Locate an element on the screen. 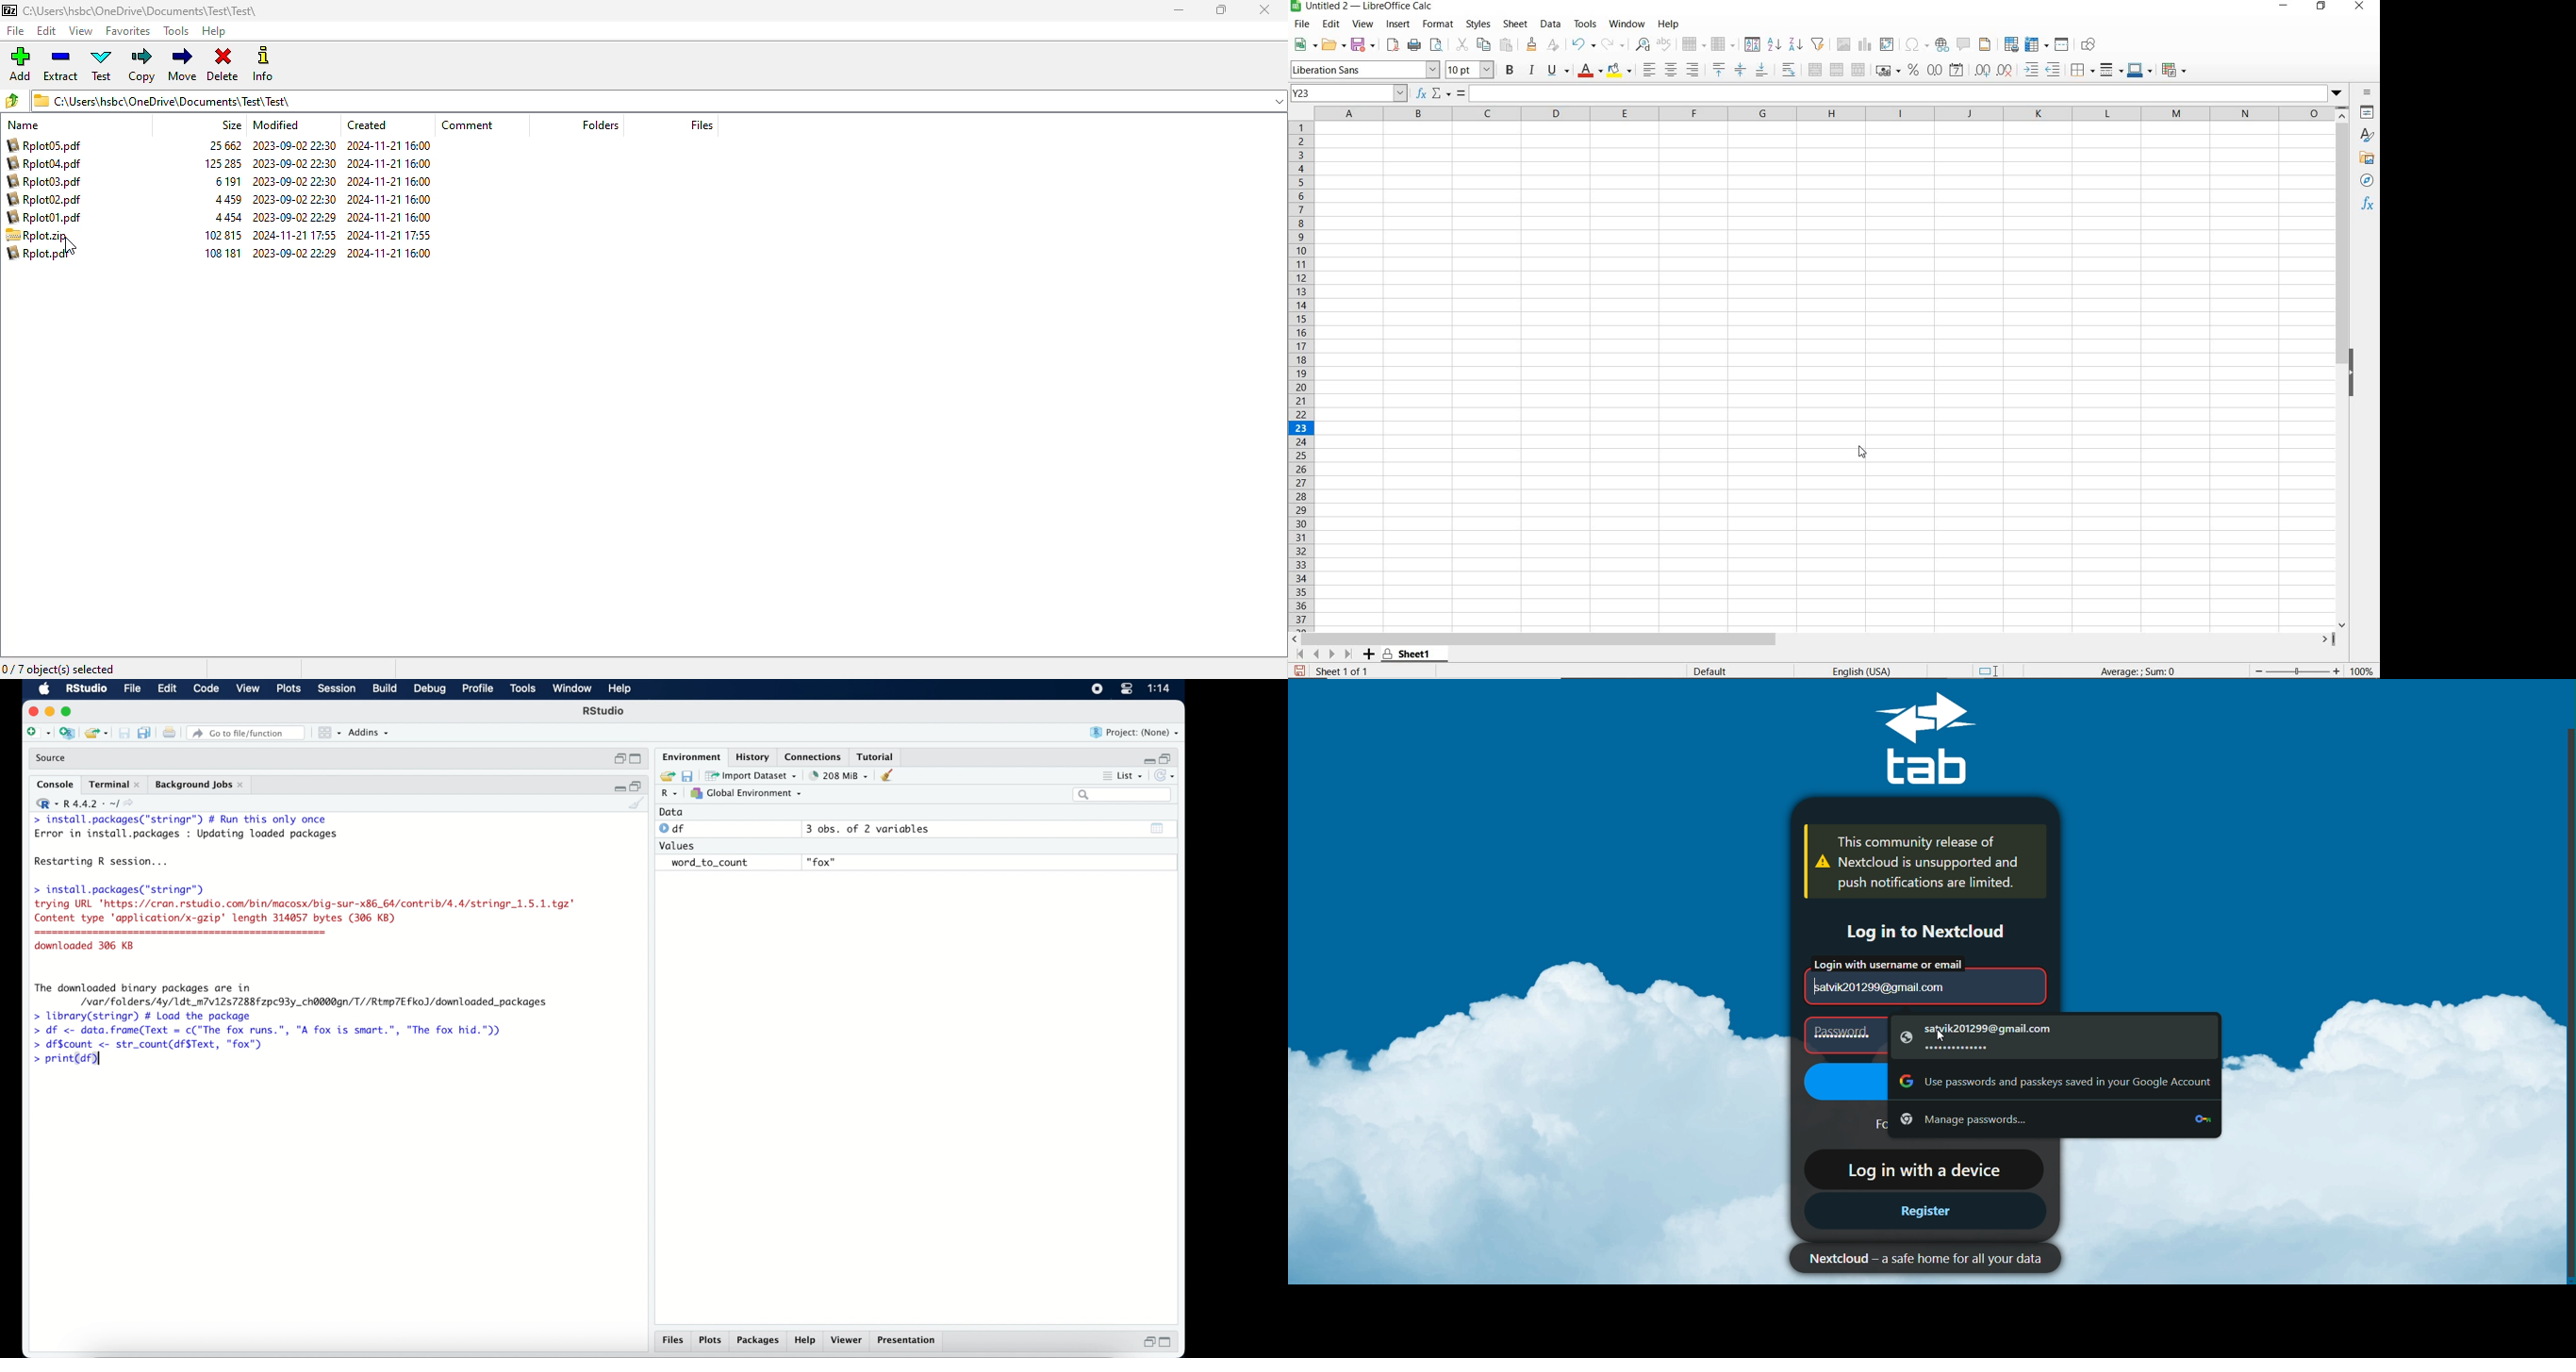 Image resolution: width=2576 pixels, height=1372 pixels. window is located at coordinates (572, 689).